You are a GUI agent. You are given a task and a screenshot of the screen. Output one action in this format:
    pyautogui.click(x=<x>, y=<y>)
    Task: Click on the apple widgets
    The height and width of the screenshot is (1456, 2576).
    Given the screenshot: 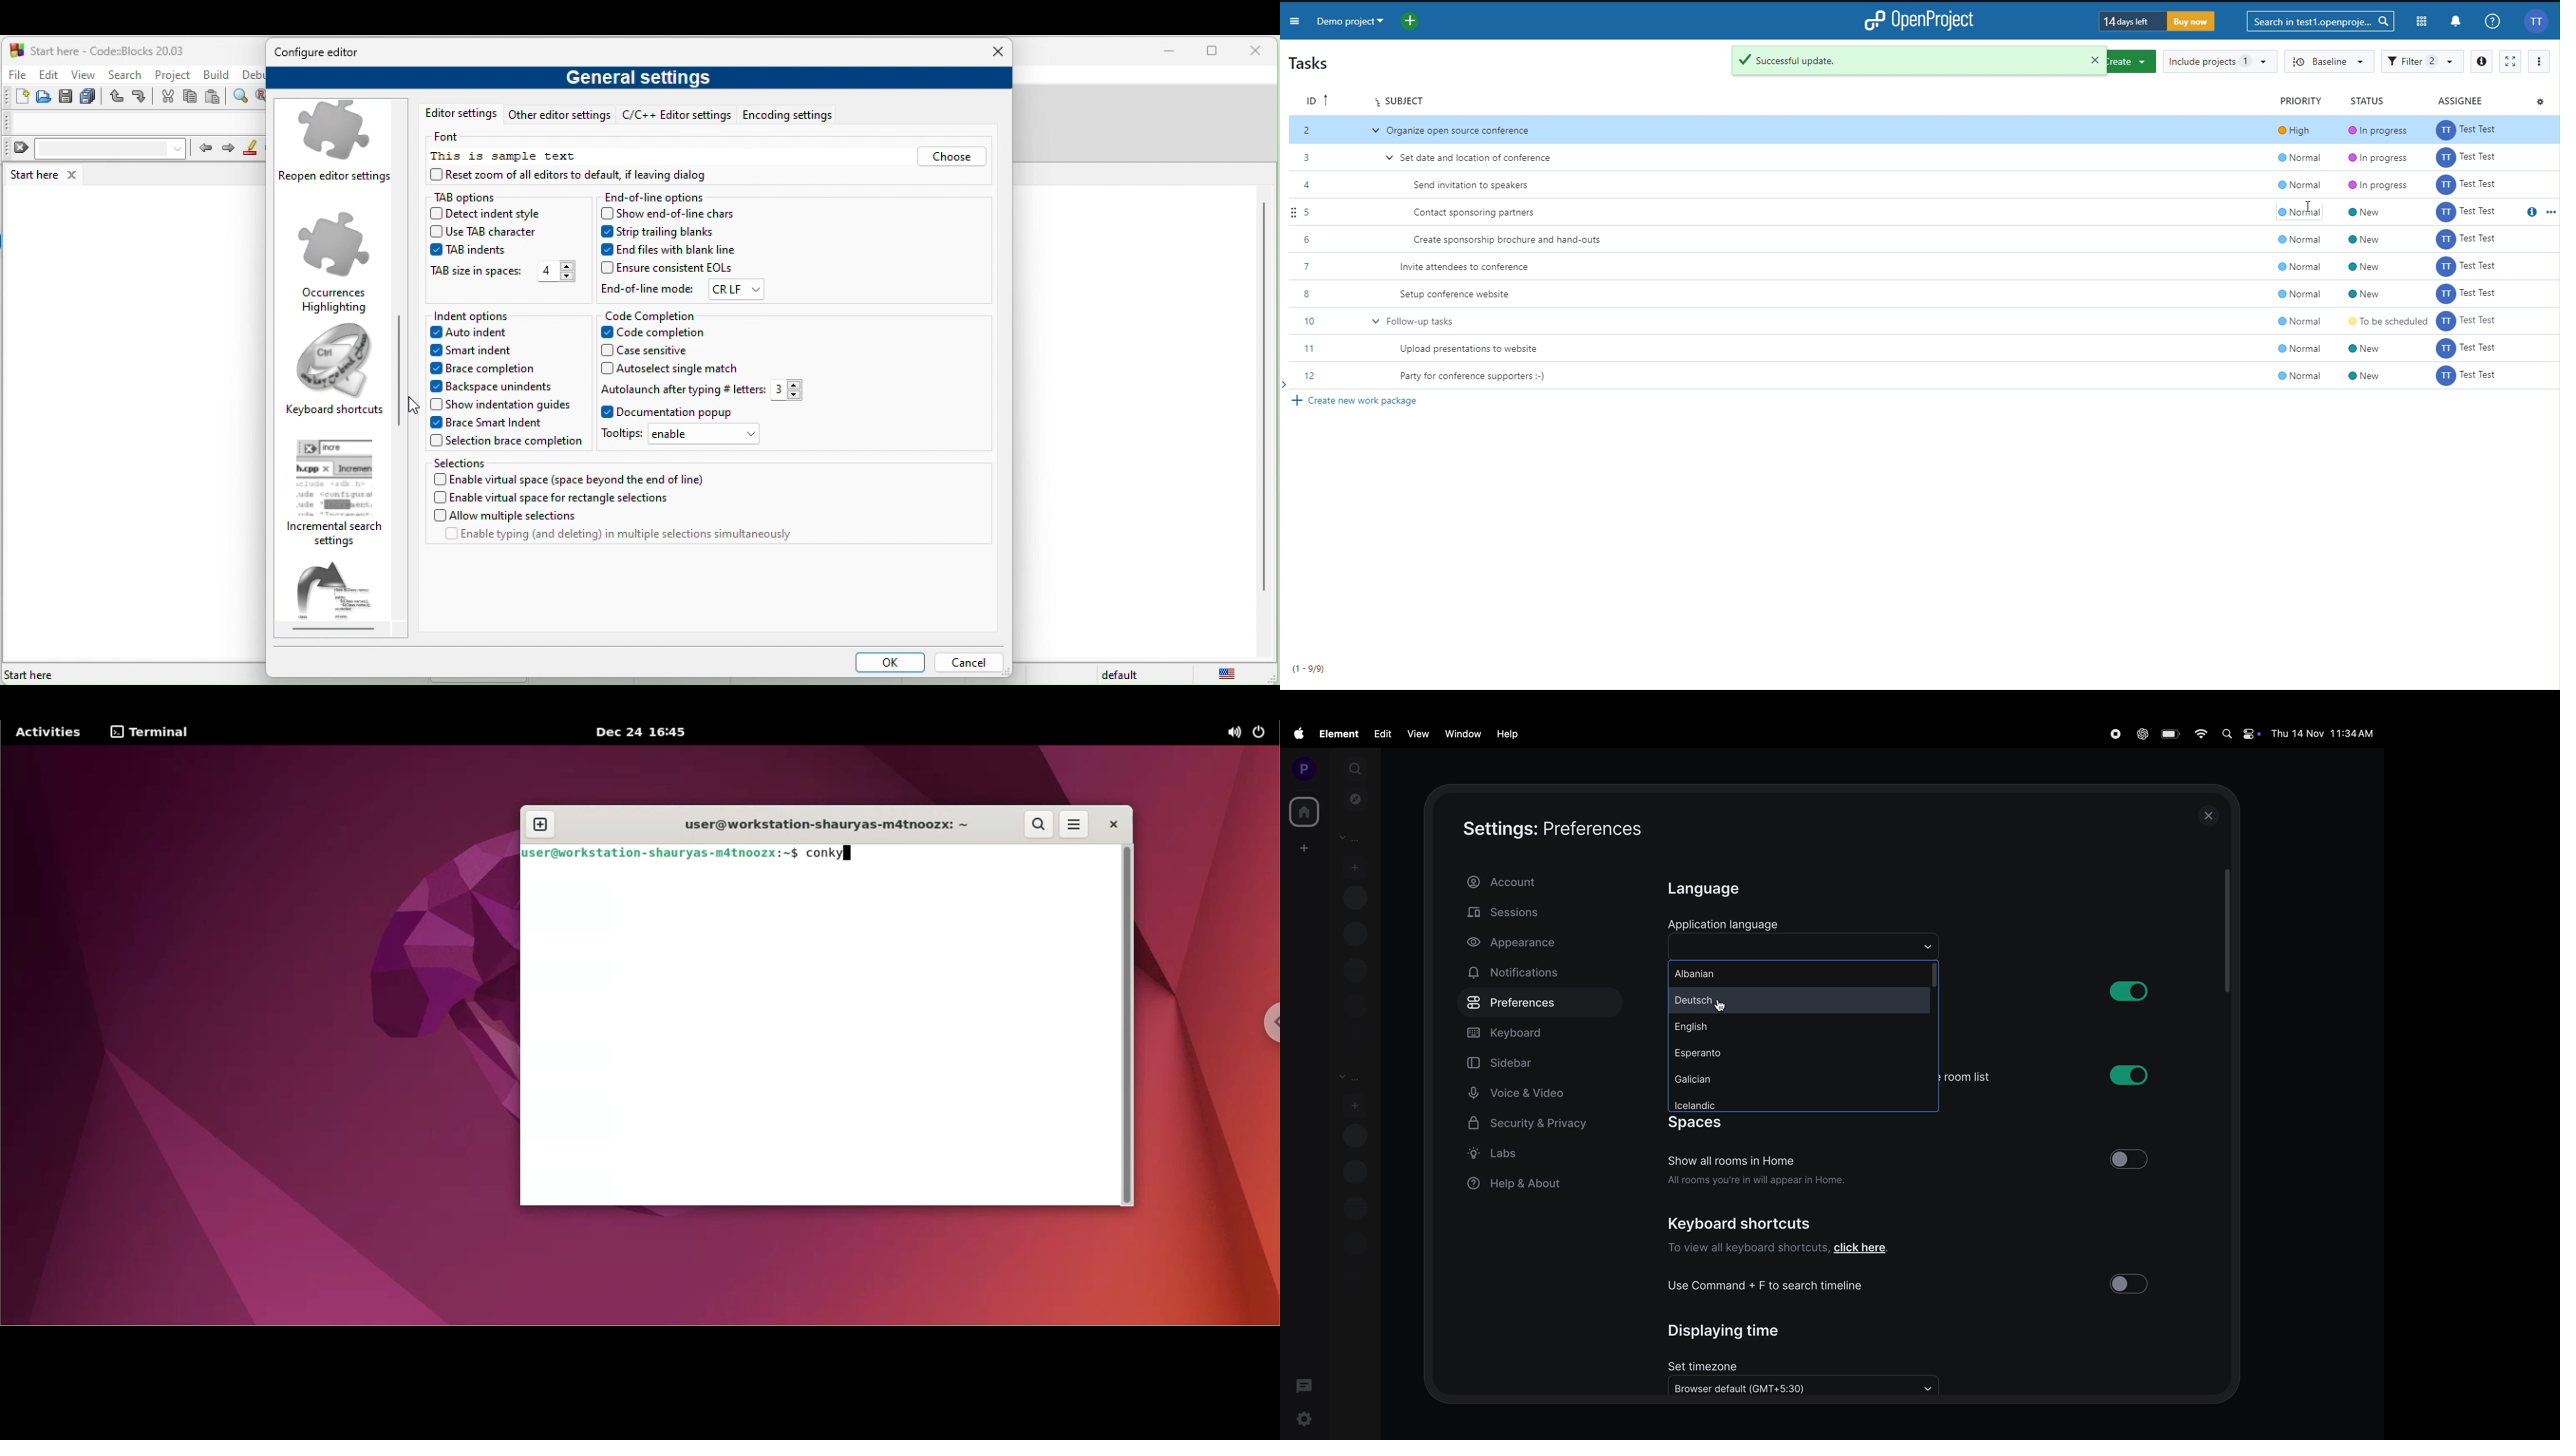 What is the action you would take?
    pyautogui.click(x=2237, y=734)
    